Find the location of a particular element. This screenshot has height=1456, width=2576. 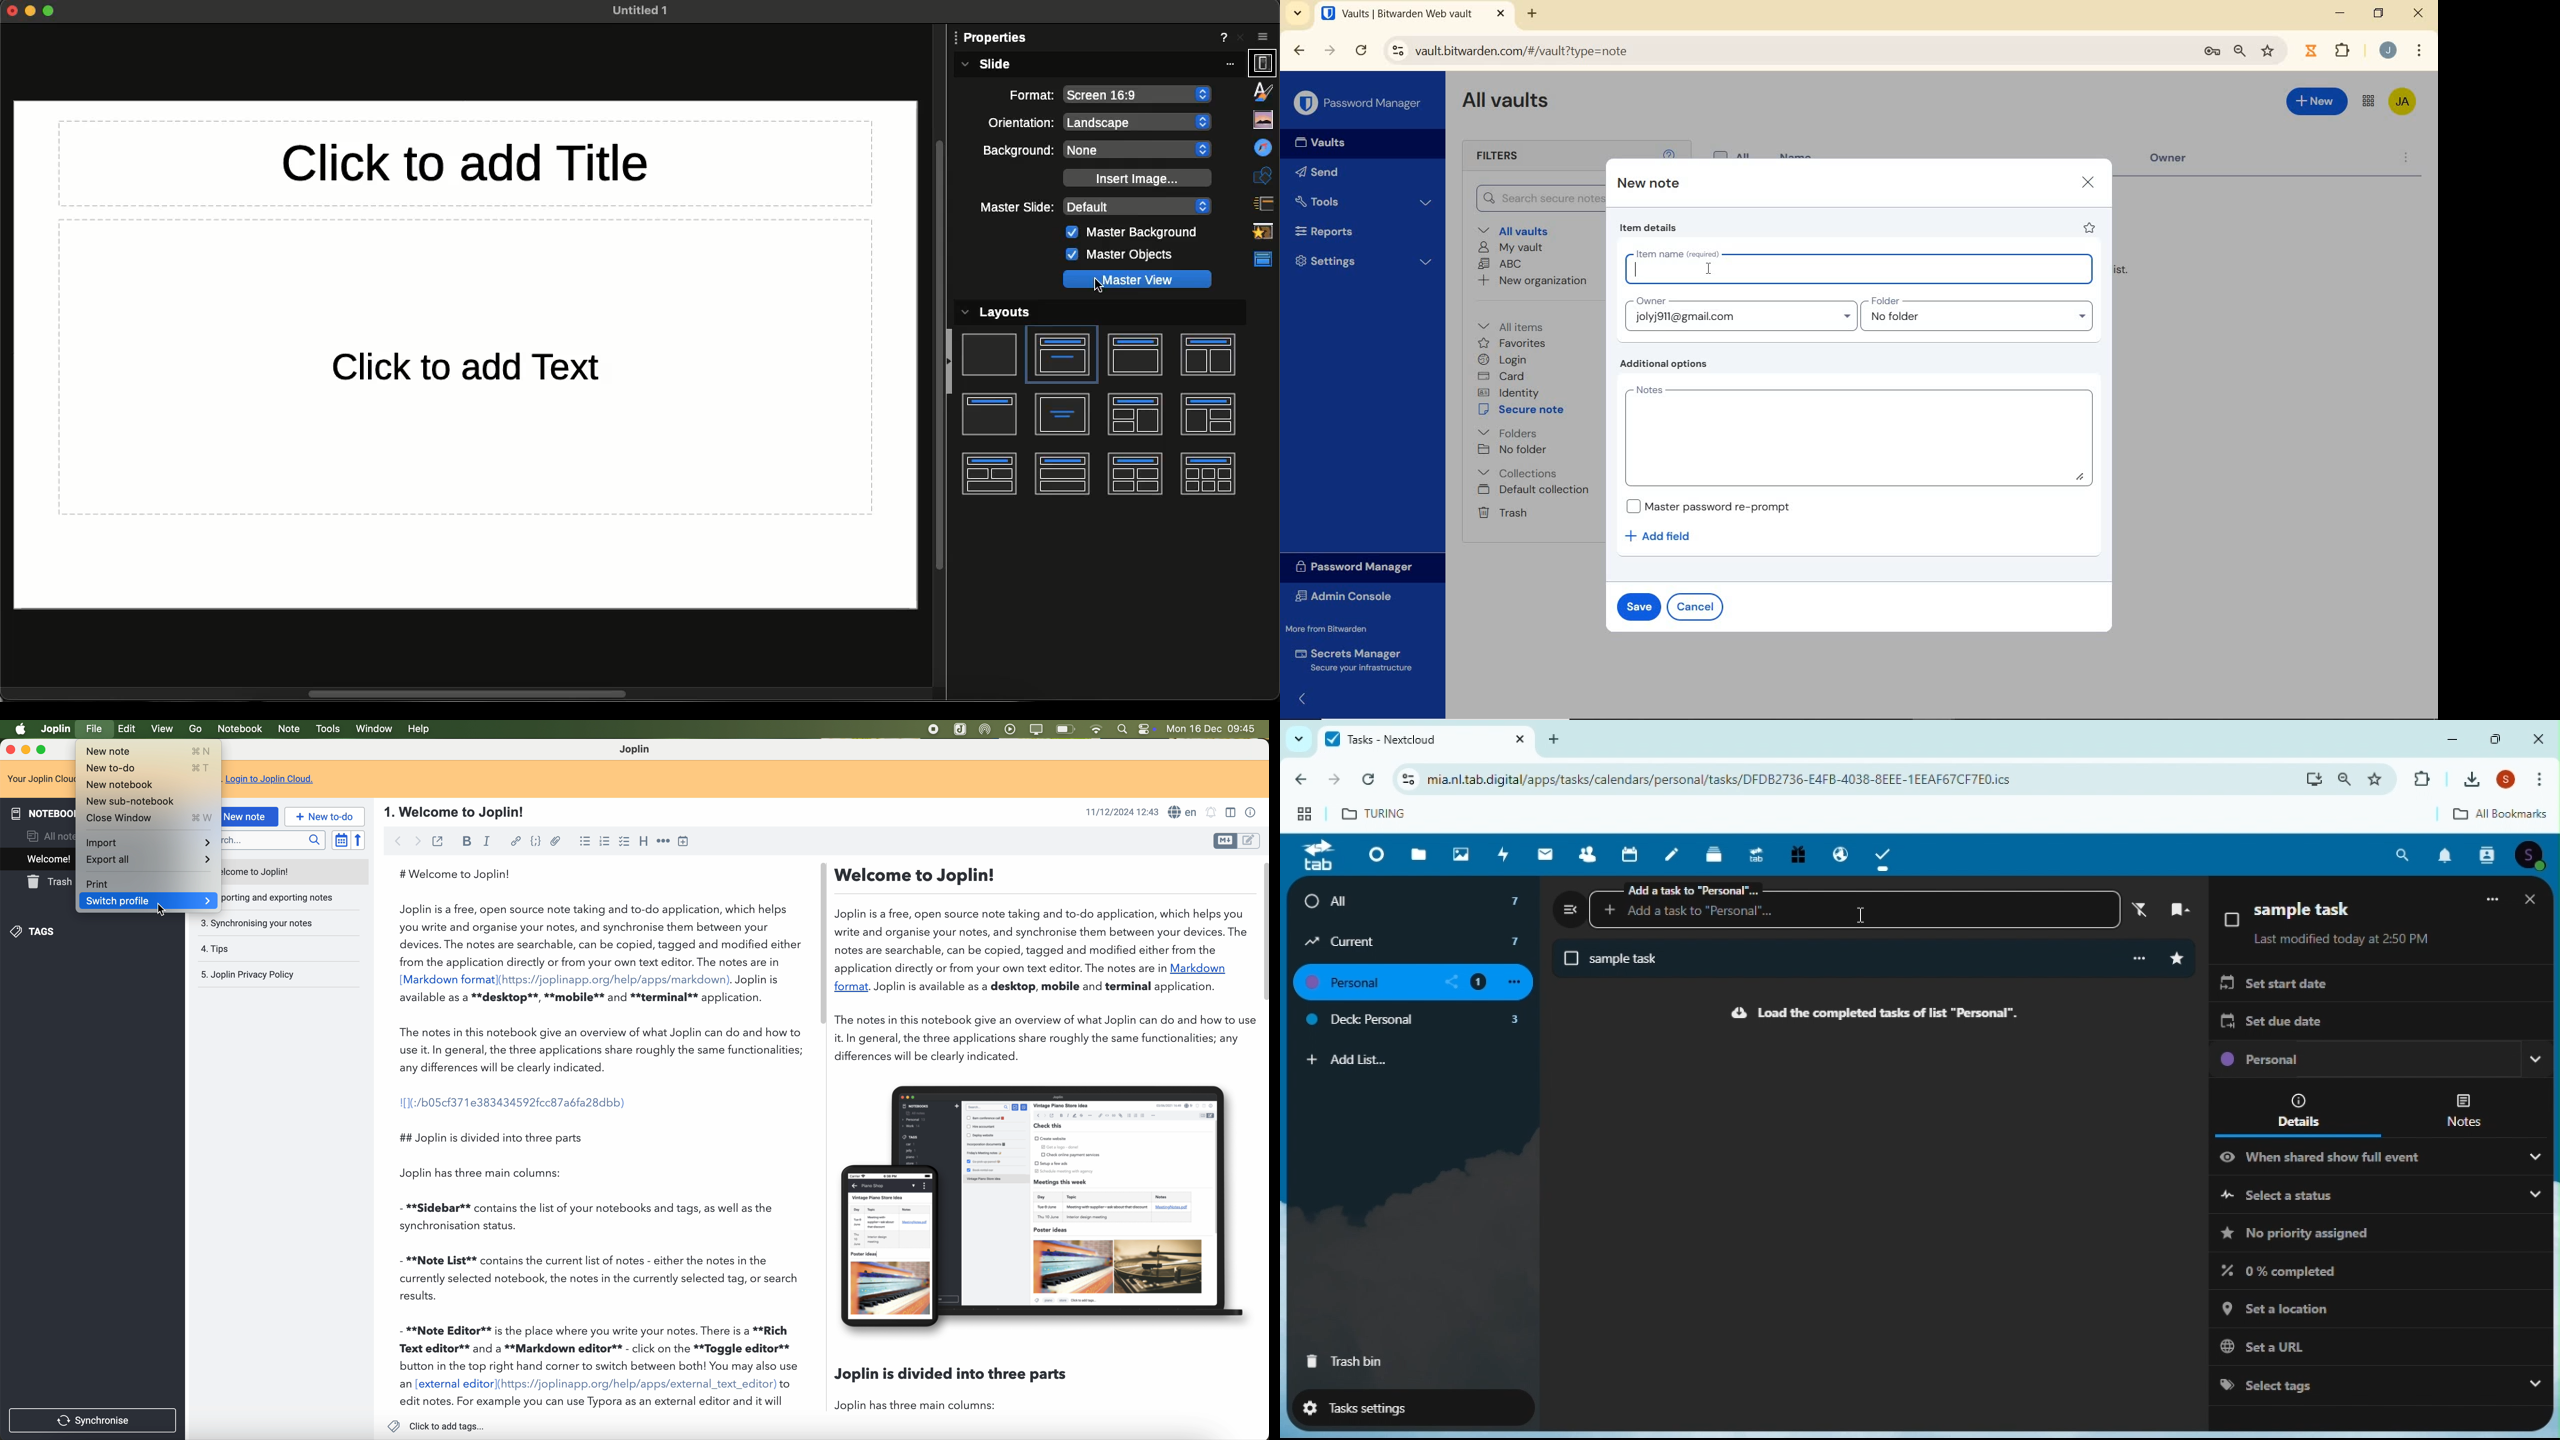

Master slide is located at coordinates (1016, 208).